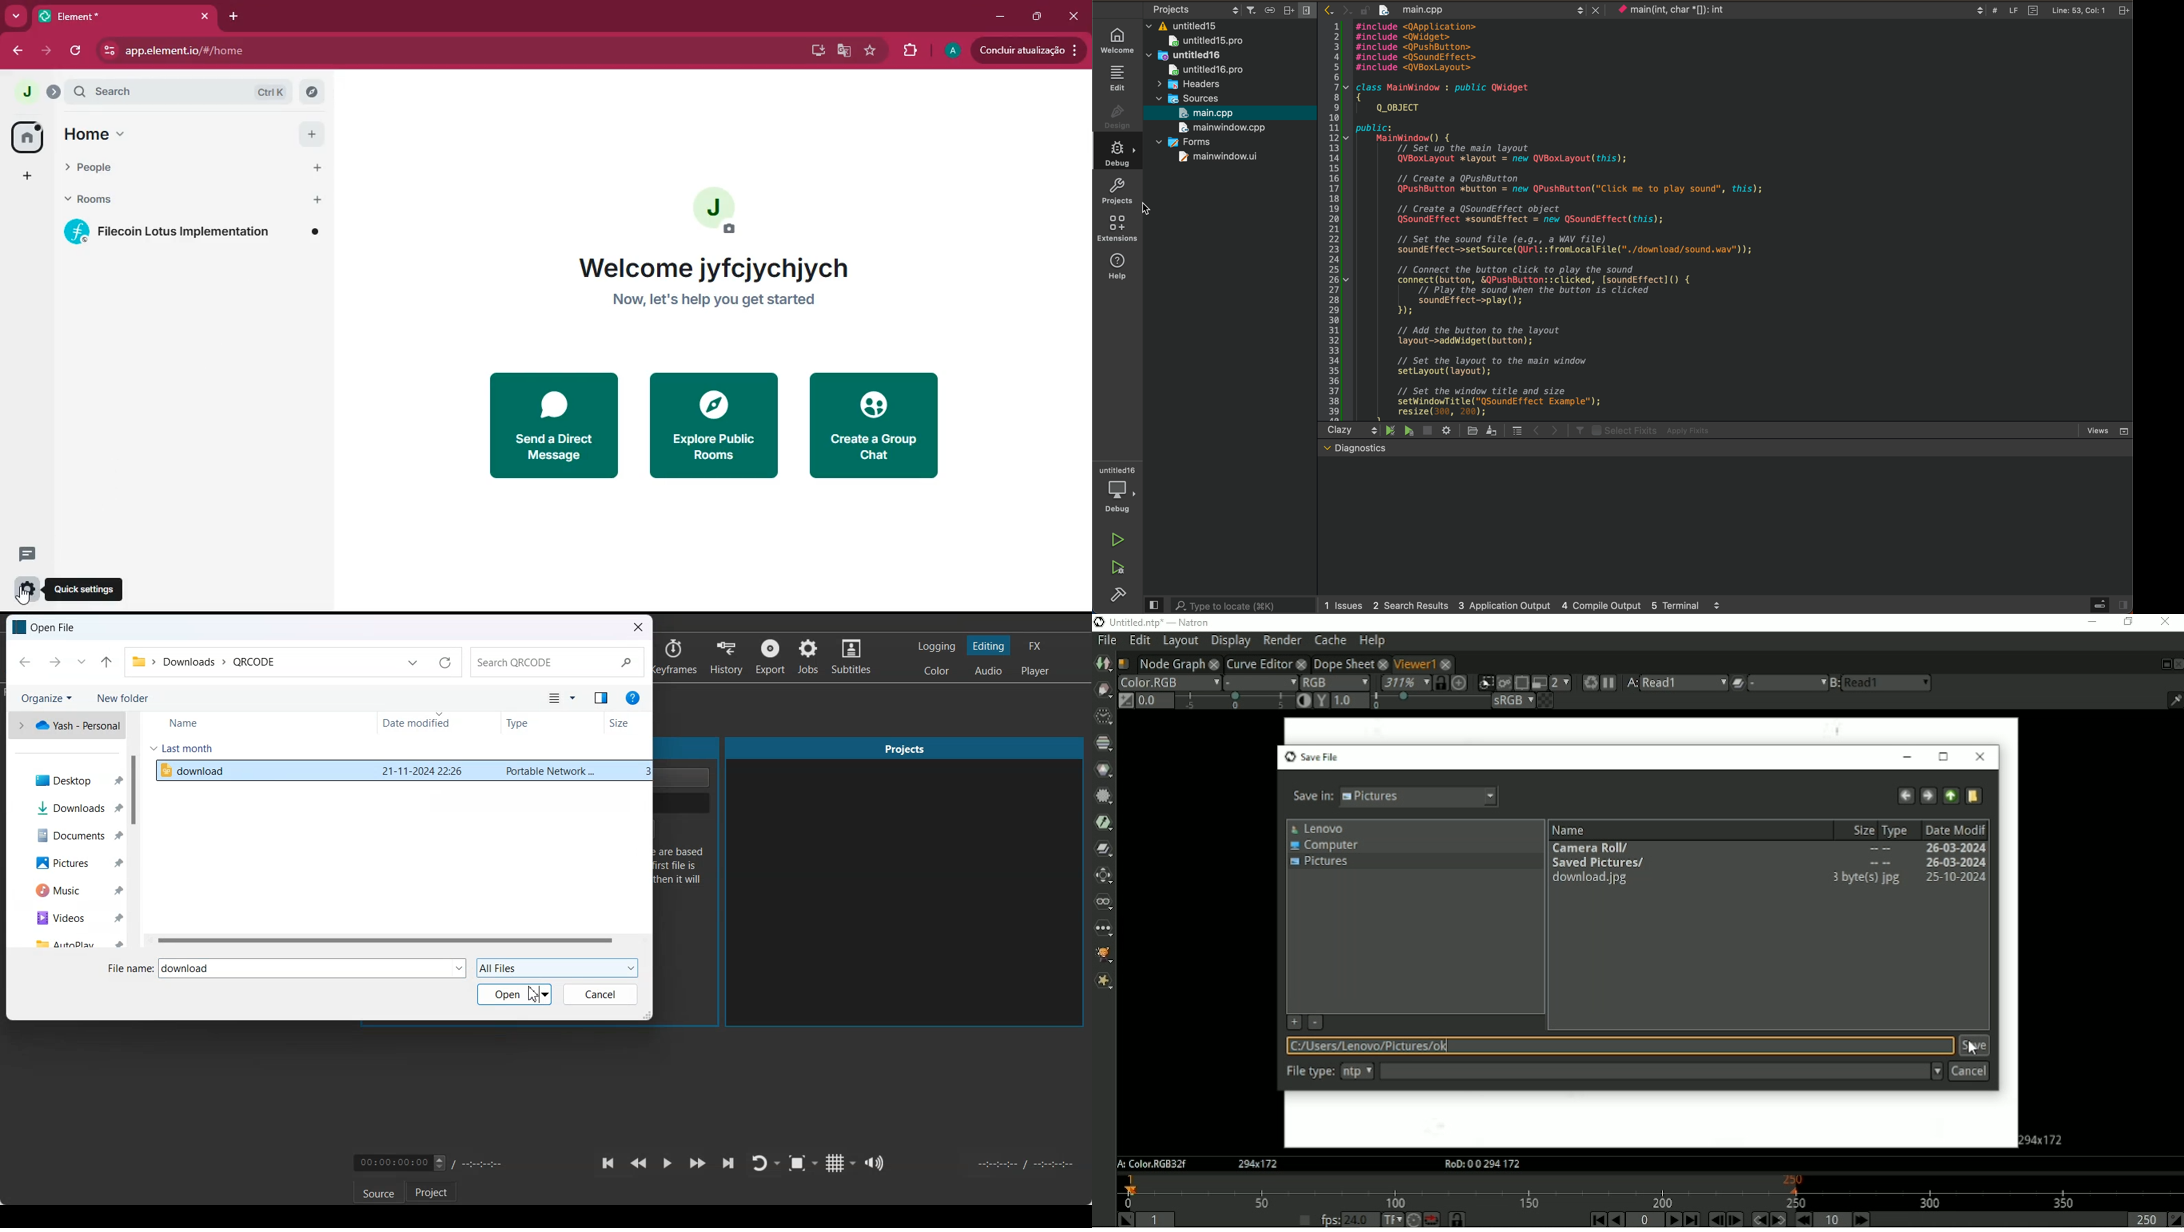 The image size is (2184, 1232). I want to click on create a group chat, so click(875, 426).